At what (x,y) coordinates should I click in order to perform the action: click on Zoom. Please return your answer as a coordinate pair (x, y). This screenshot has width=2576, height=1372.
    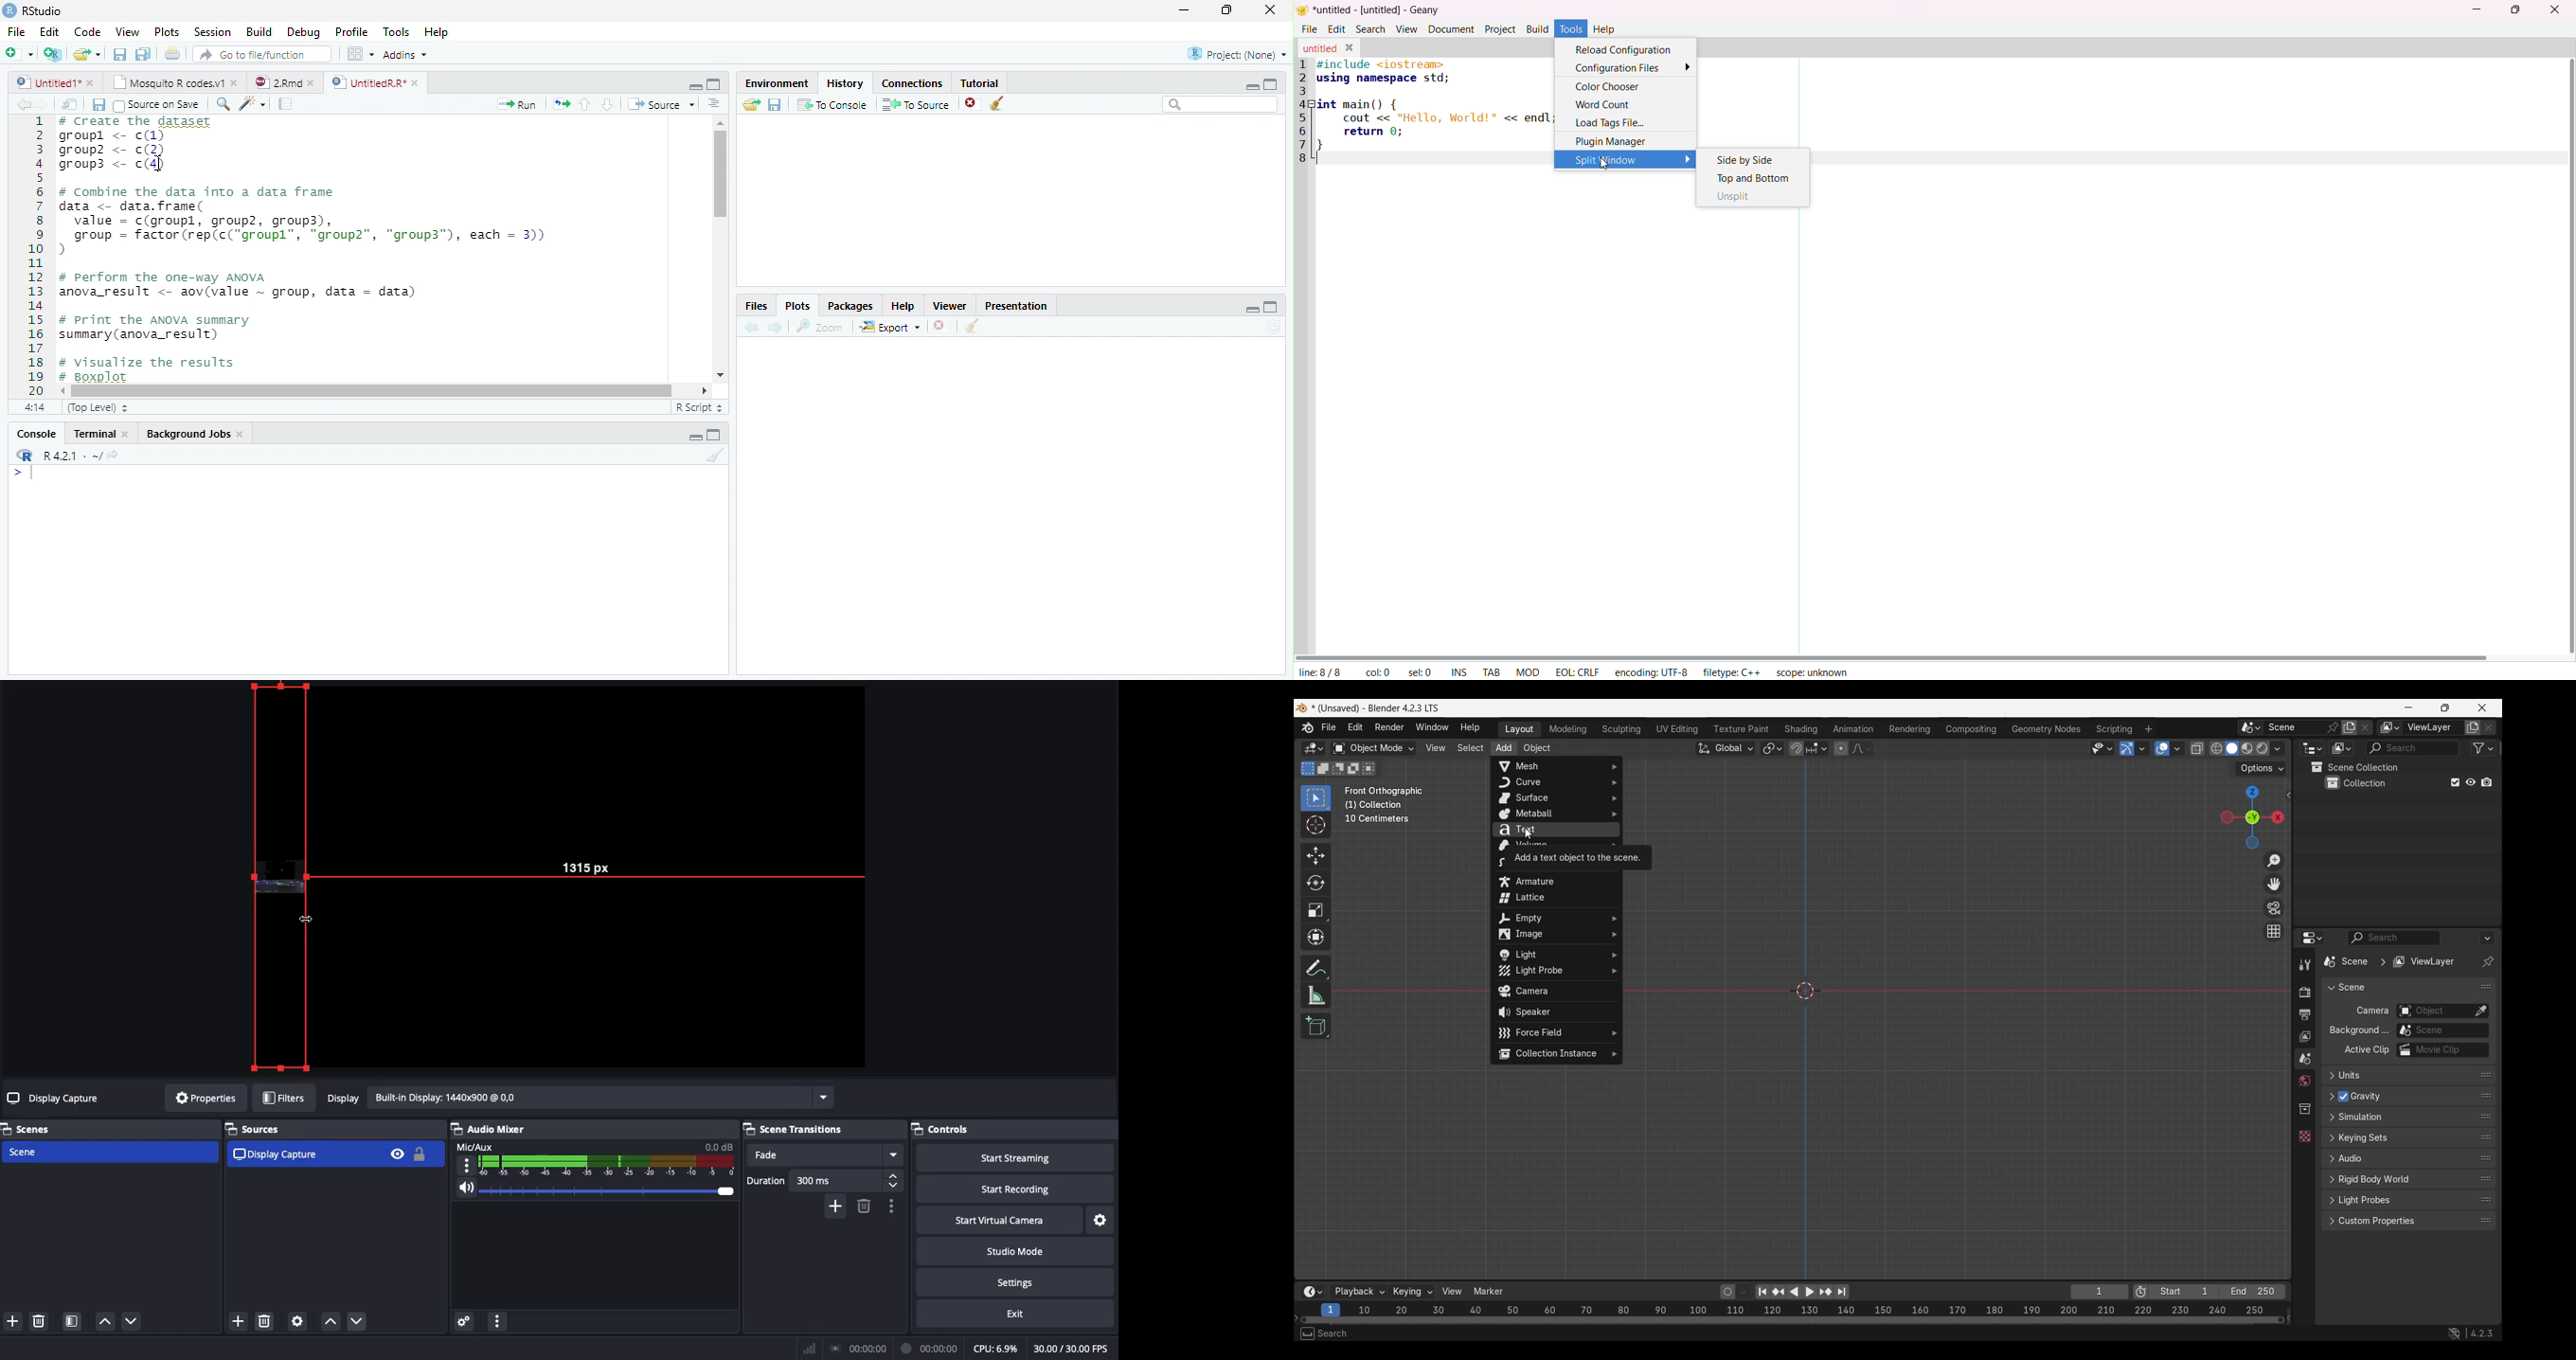
    Looking at the image, I should click on (821, 327).